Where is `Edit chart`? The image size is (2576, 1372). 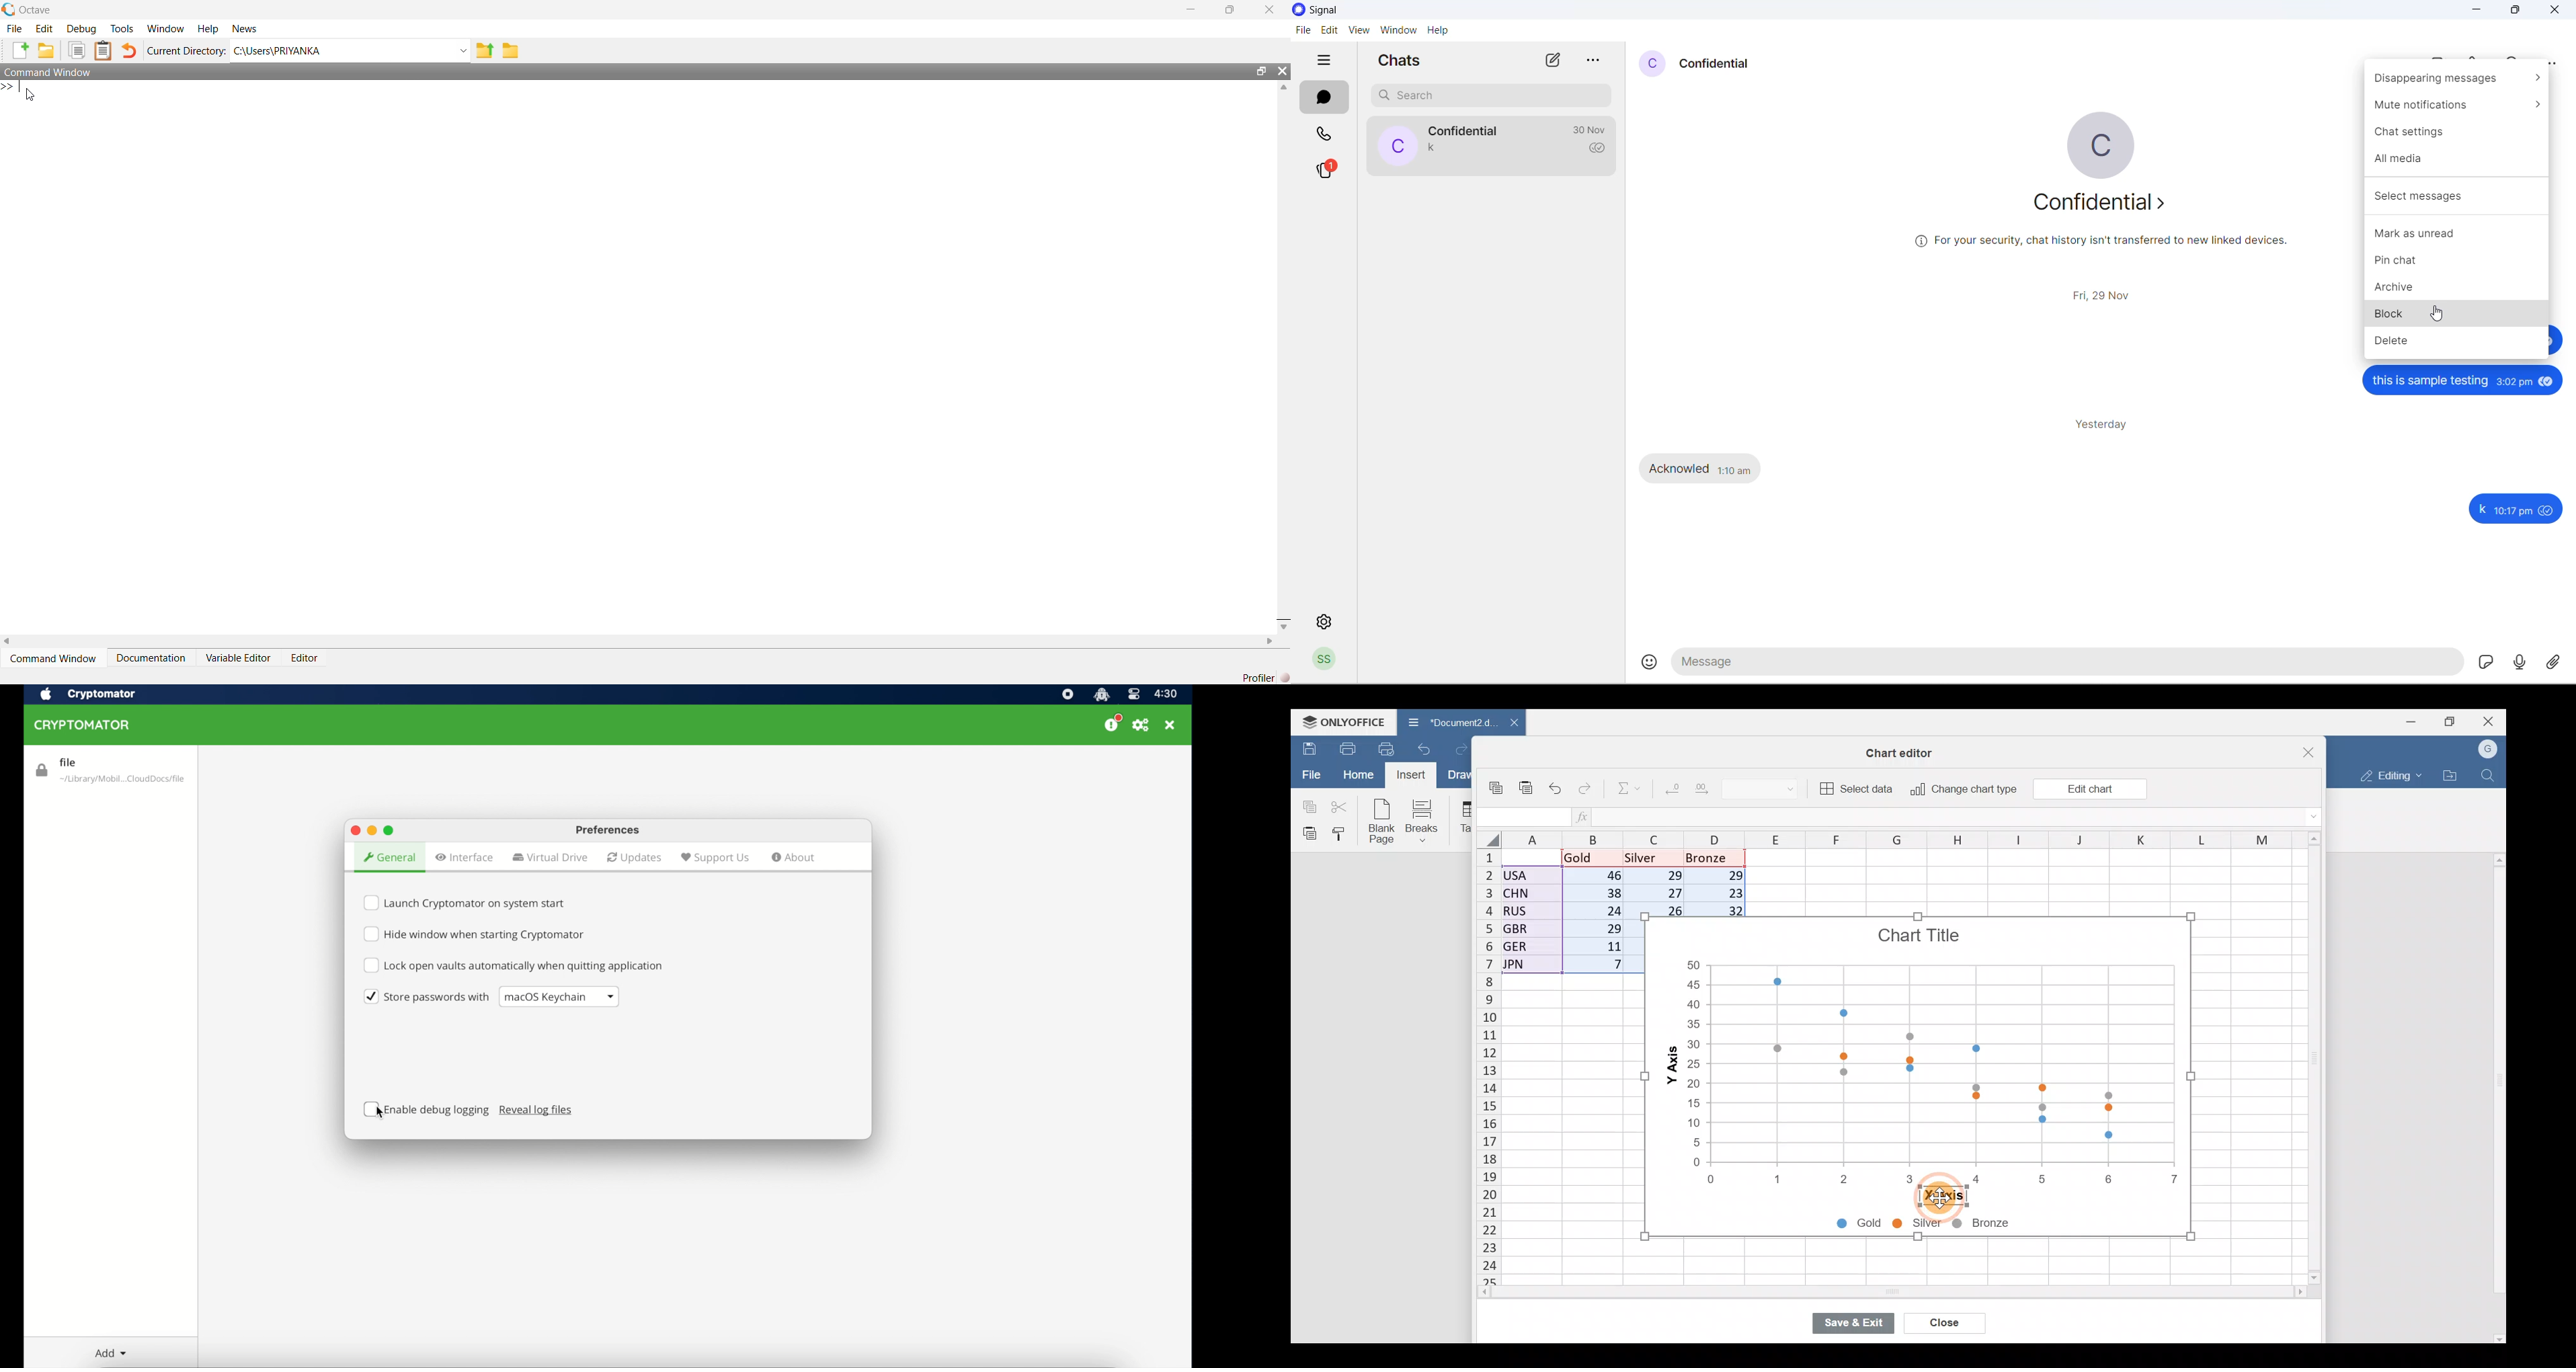 Edit chart is located at coordinates (2089, 788).